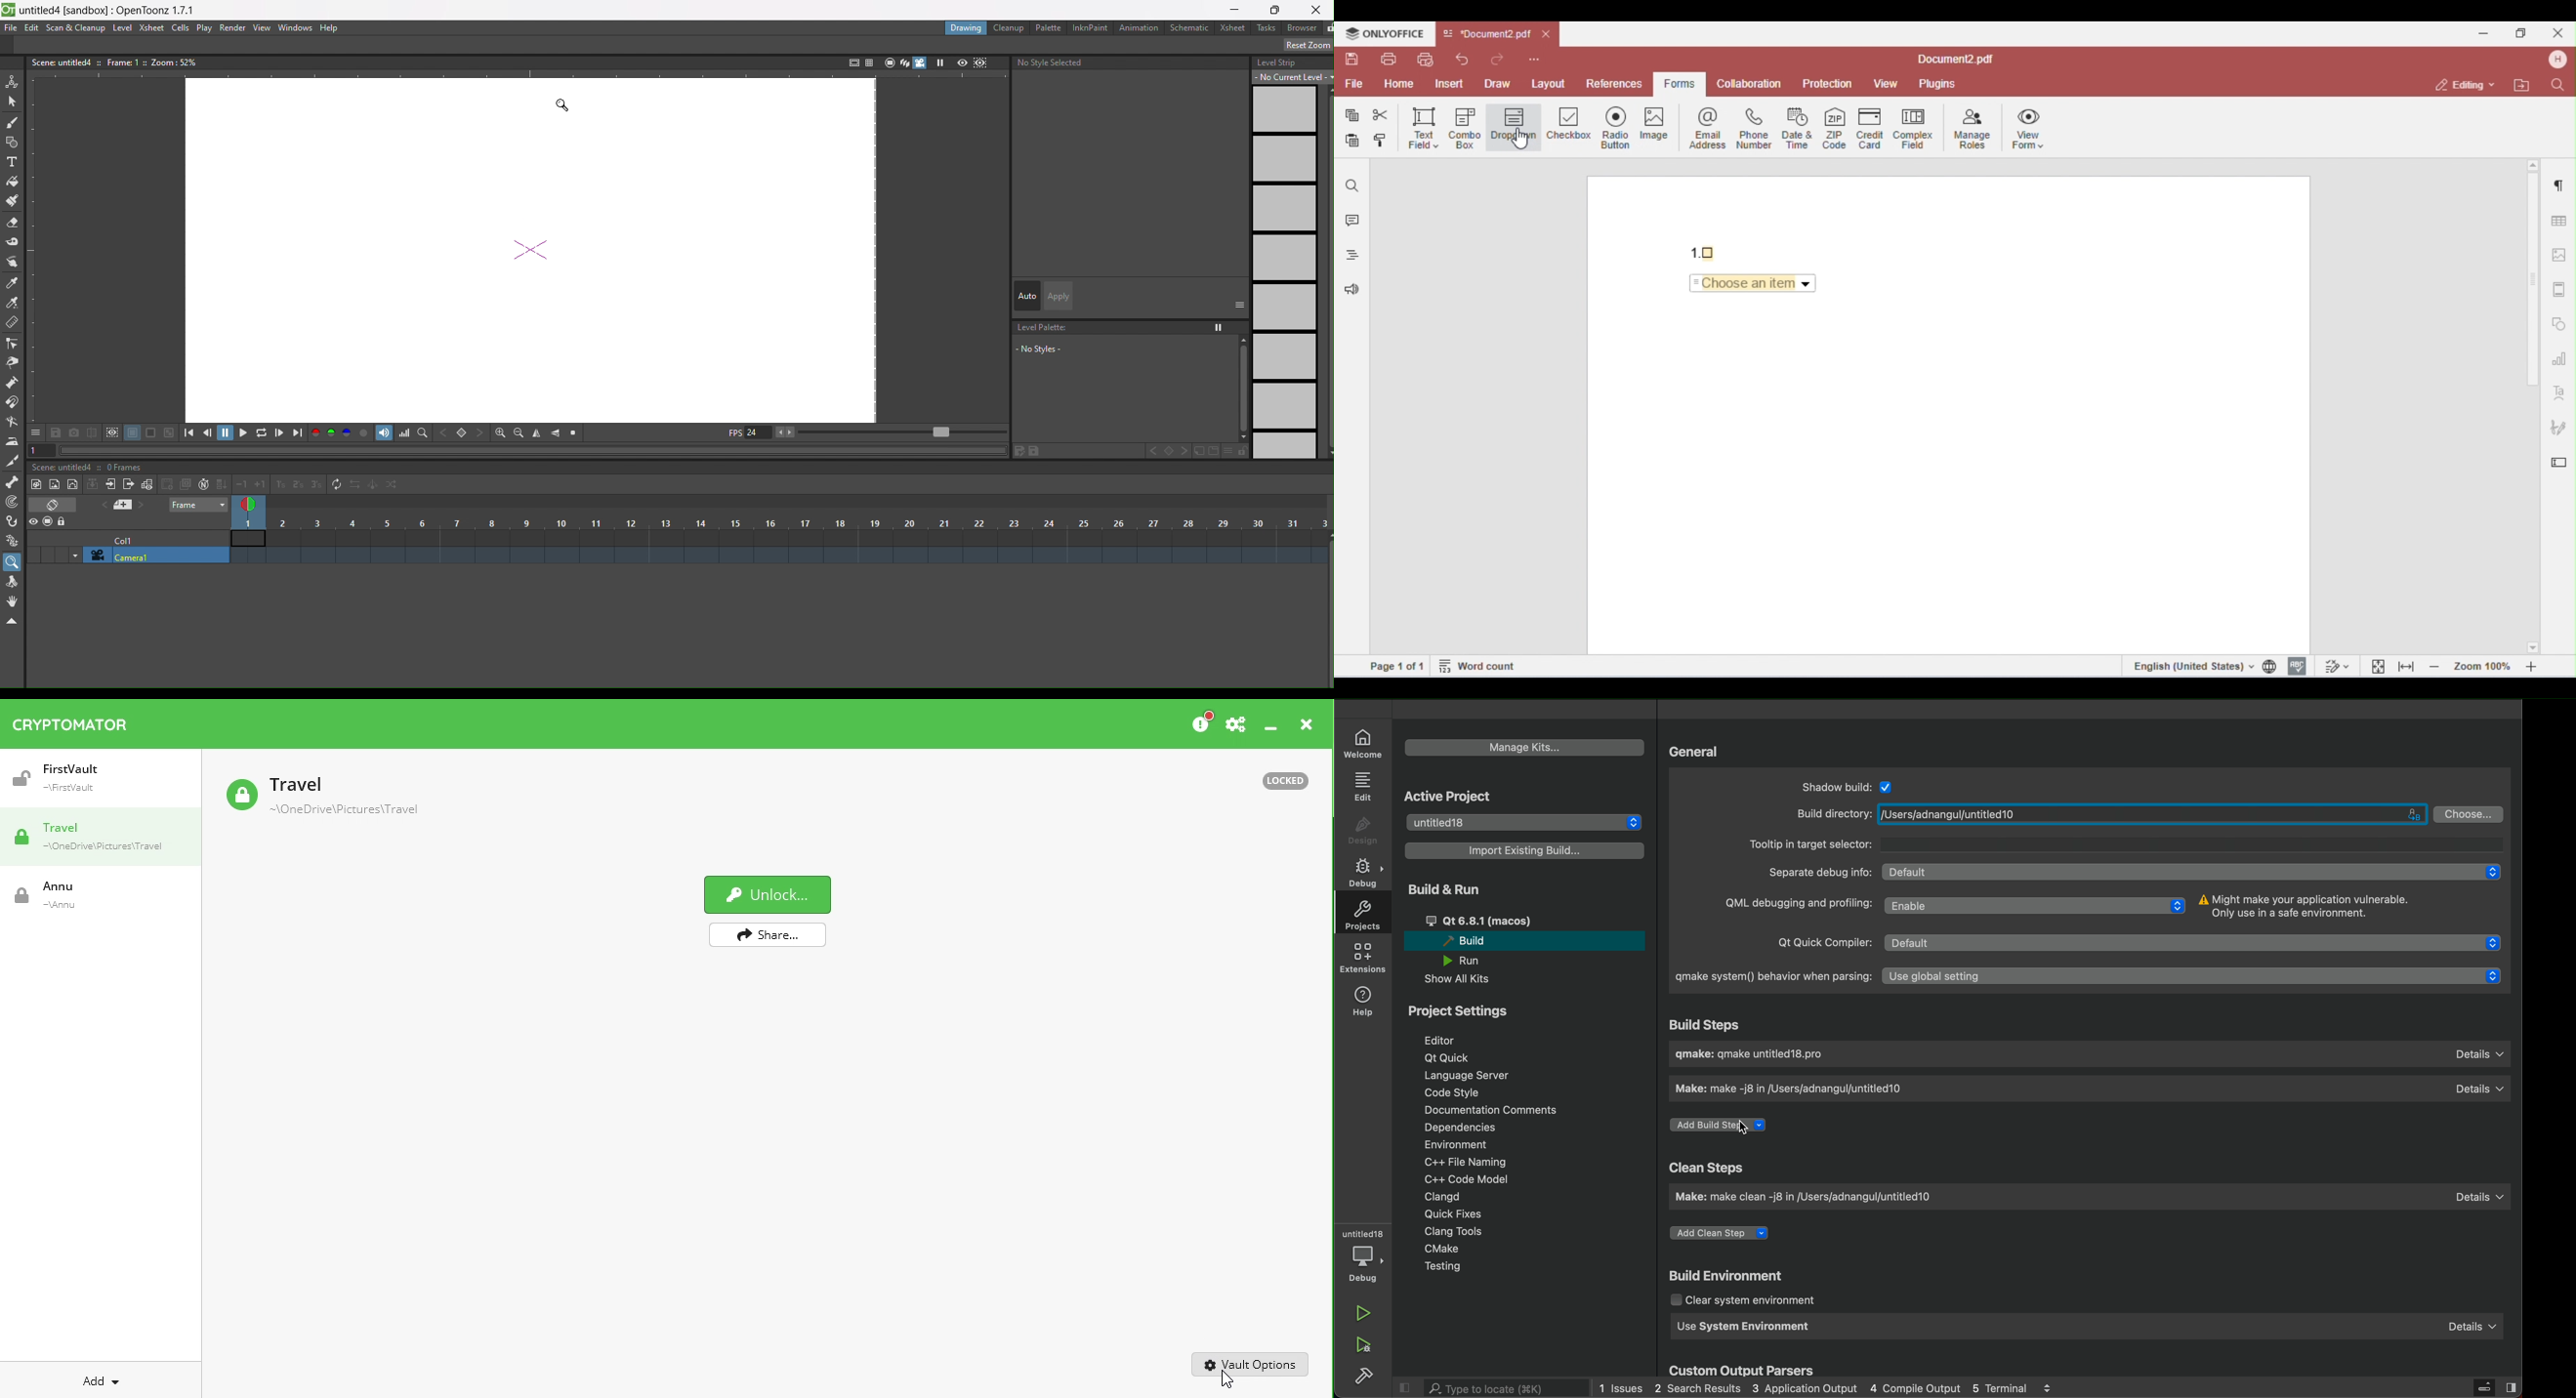  What do you see at coordinates (1456, 1144) in the screenshot?
I see `Environment` at bounding box center [1456, 1144].